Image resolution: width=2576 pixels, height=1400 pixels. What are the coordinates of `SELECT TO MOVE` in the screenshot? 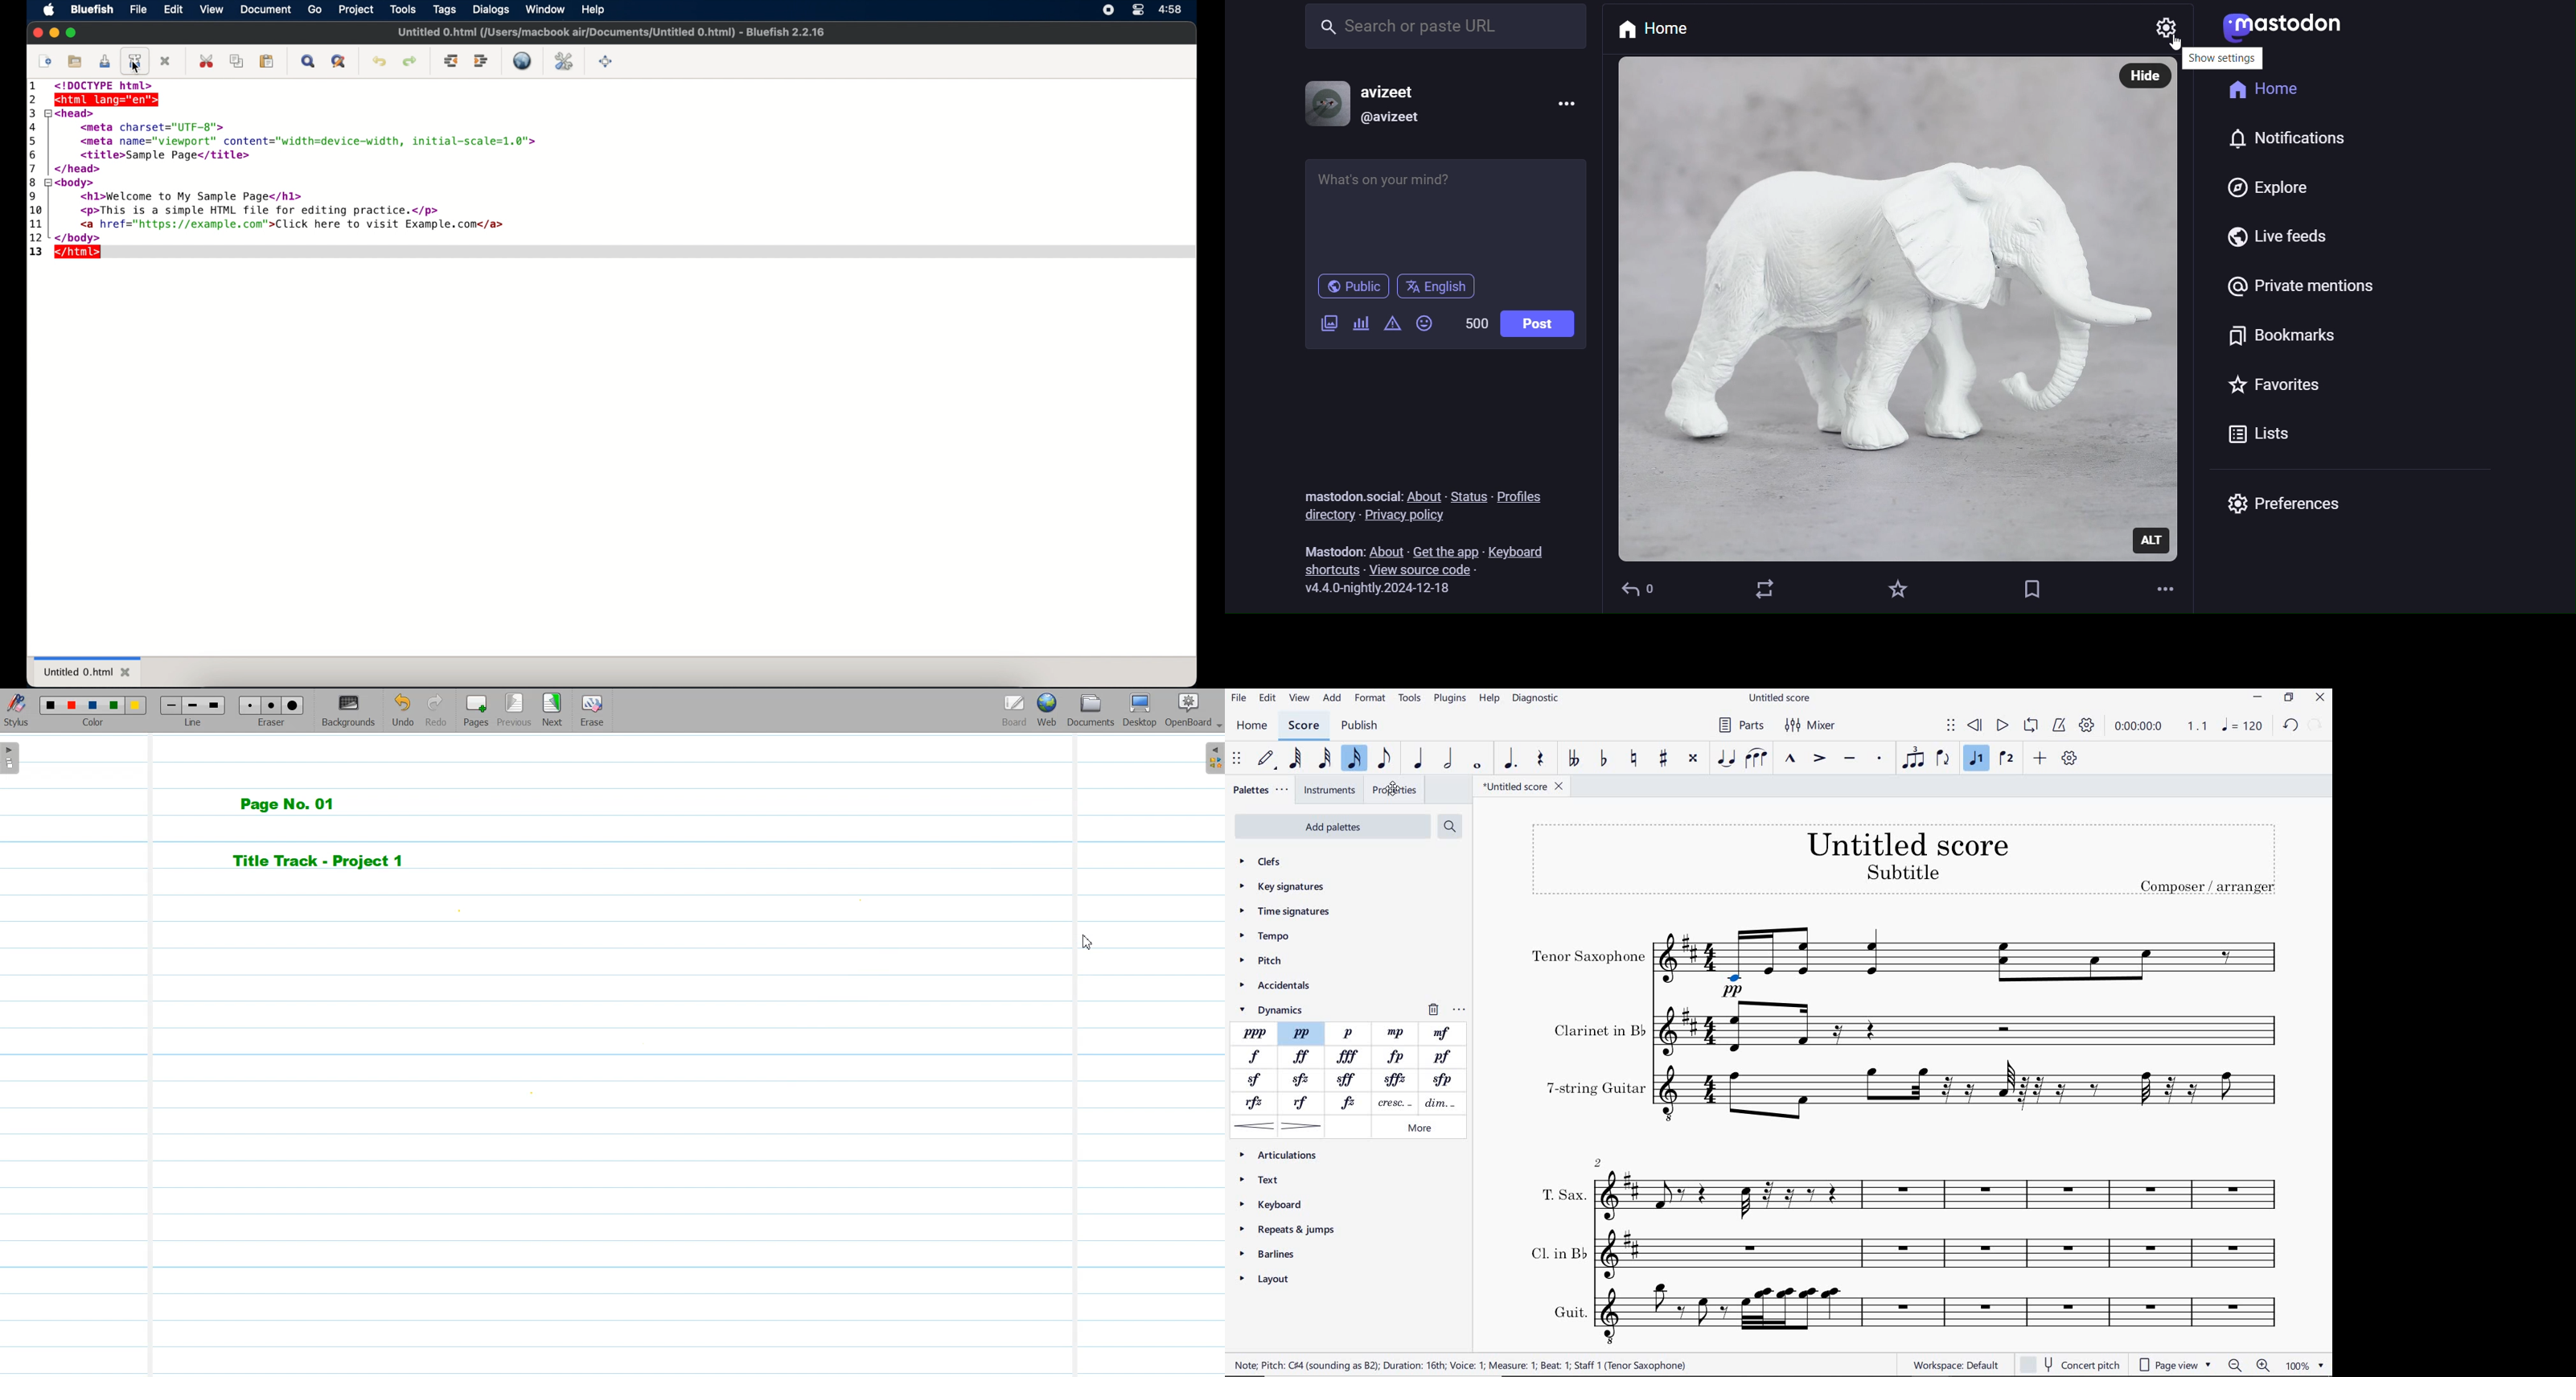 It's located at (1237, 758).